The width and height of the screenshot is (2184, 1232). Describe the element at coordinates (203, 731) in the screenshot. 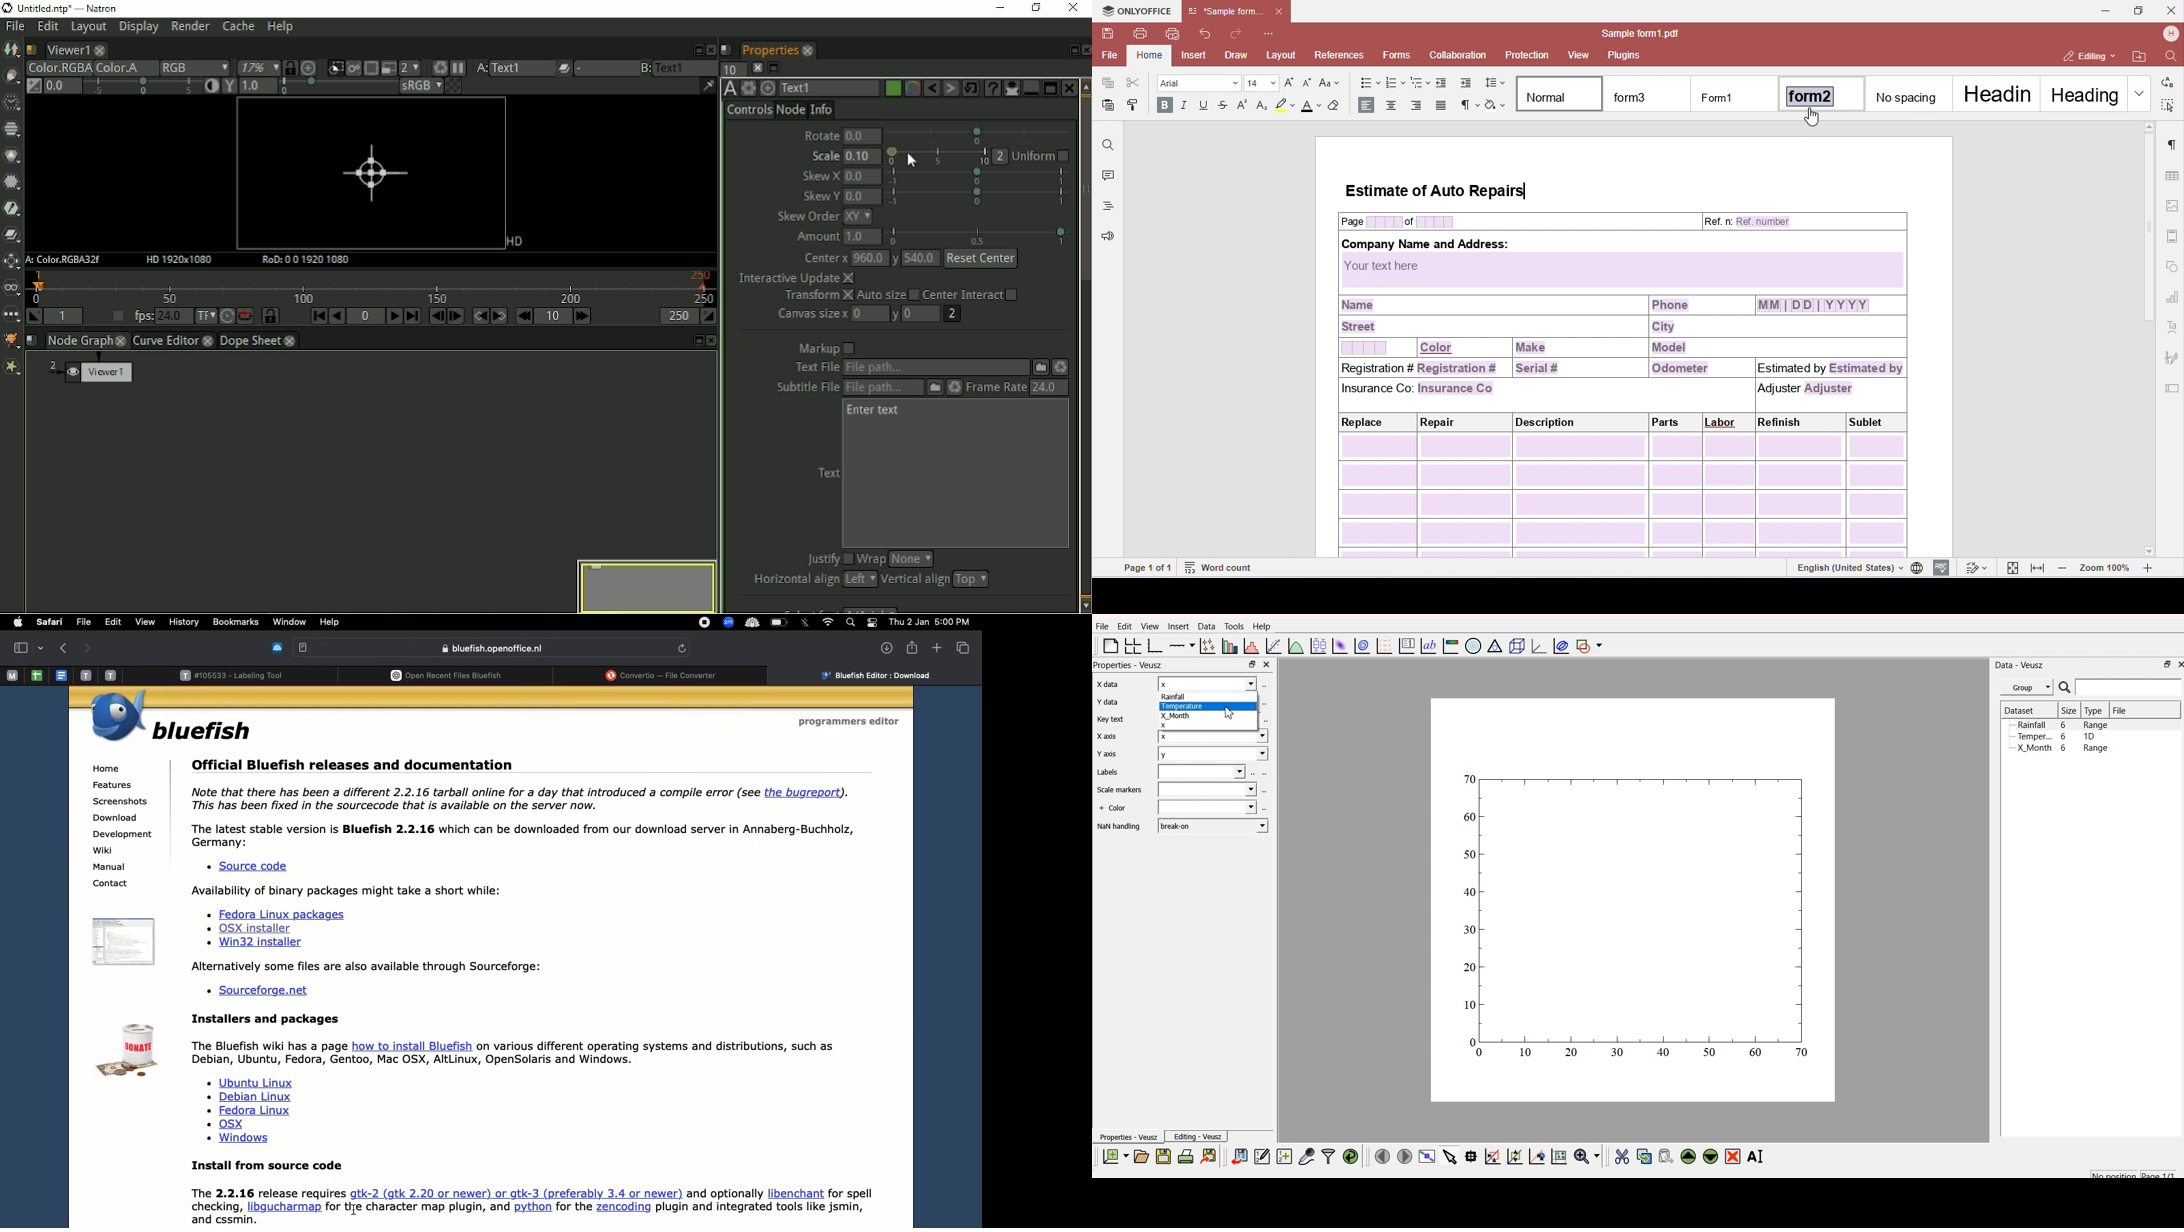

I see `bluefish` at that location.